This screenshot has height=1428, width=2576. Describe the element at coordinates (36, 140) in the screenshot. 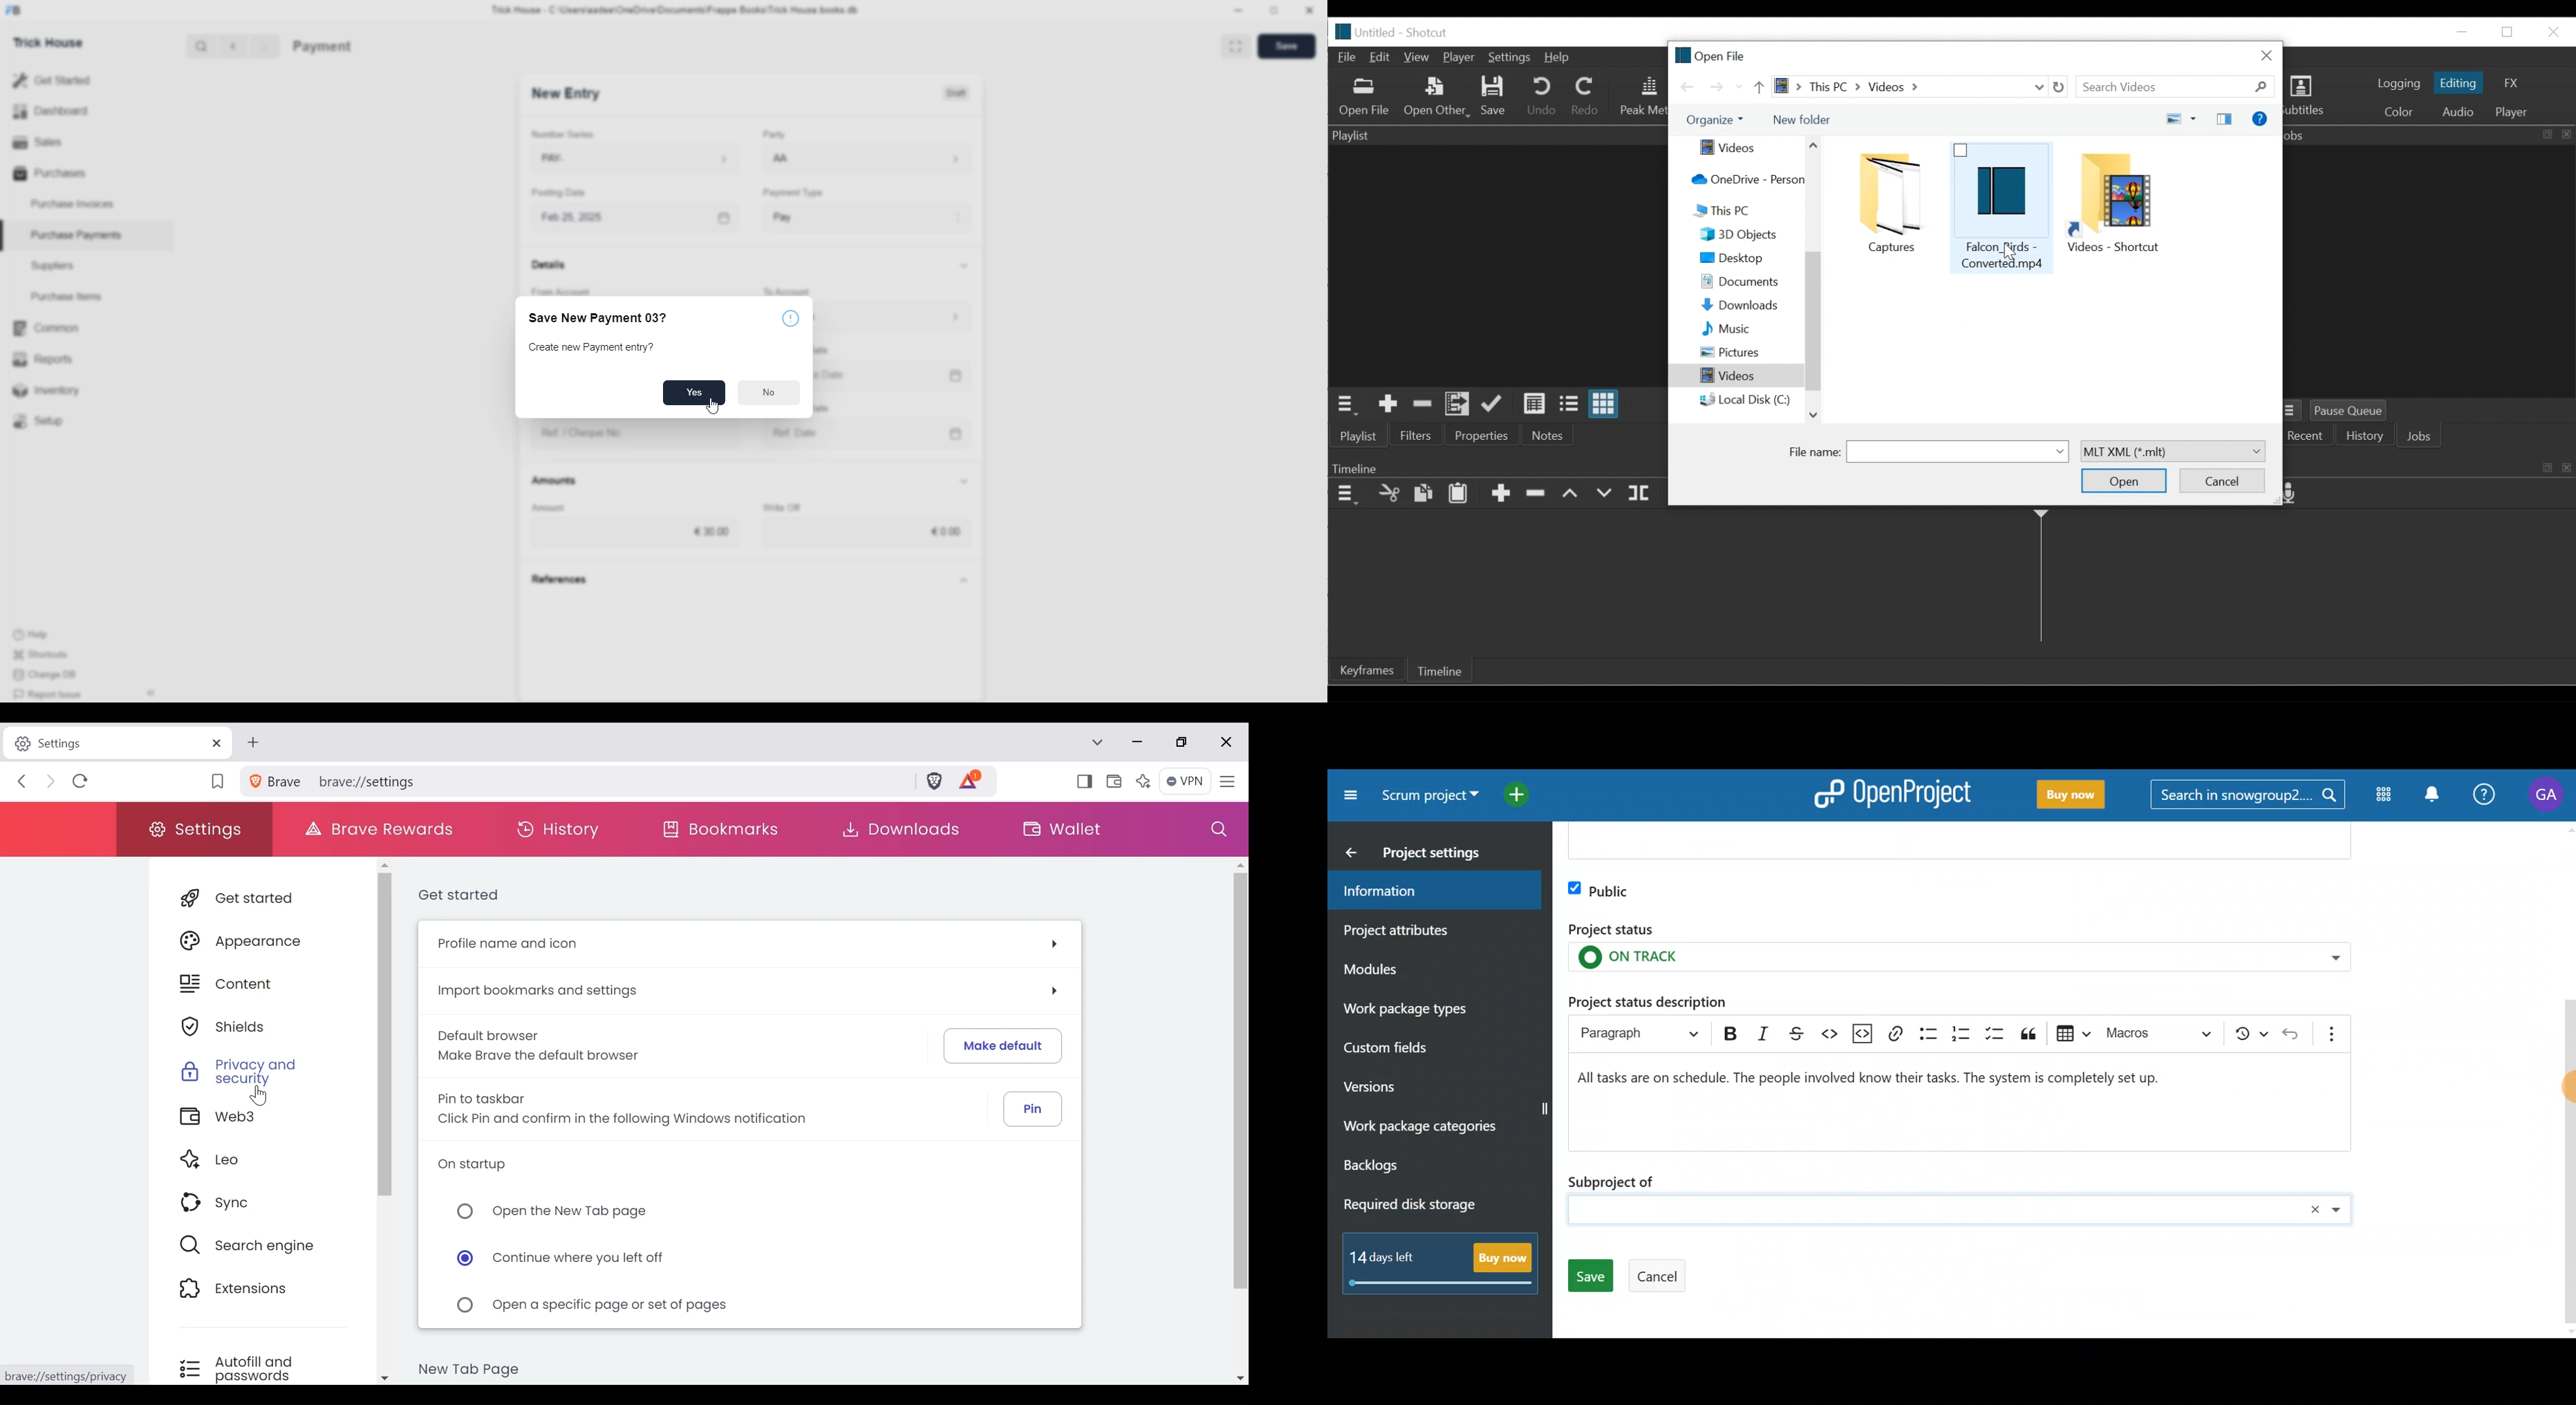

I see `Sales` at that location.